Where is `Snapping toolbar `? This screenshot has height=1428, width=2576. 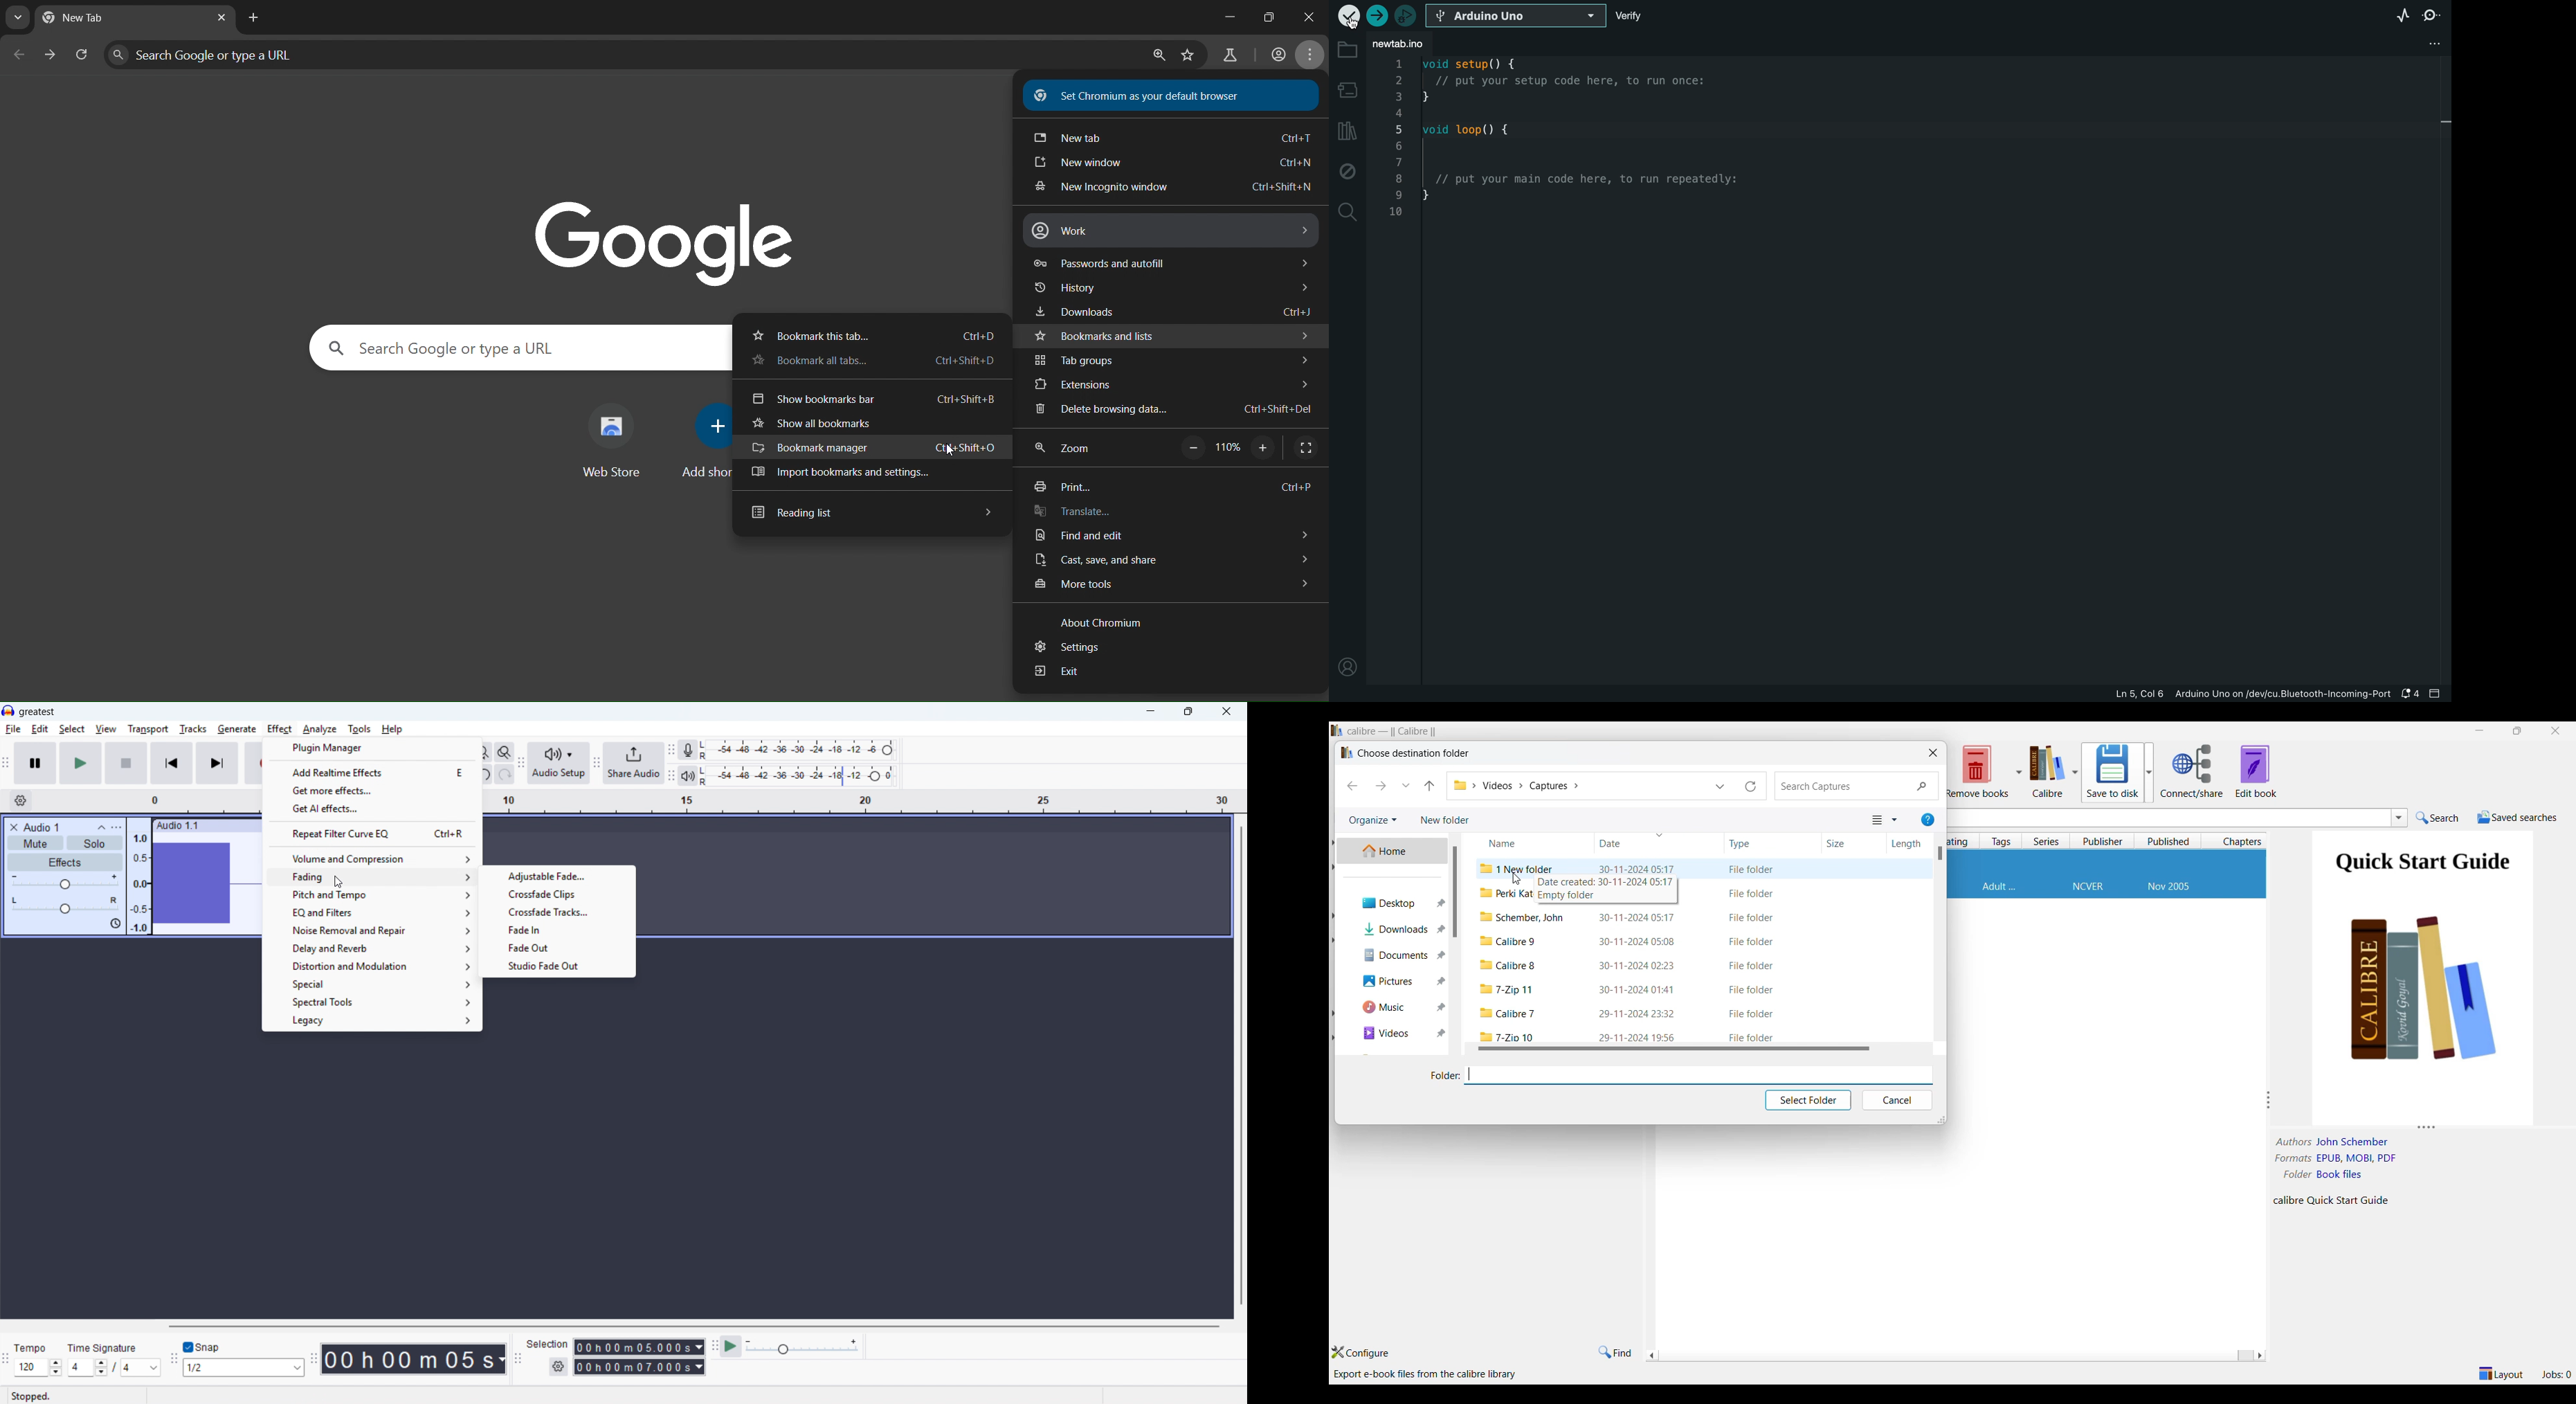 Snapping toolbar  is located at coordinates (175, 1361).